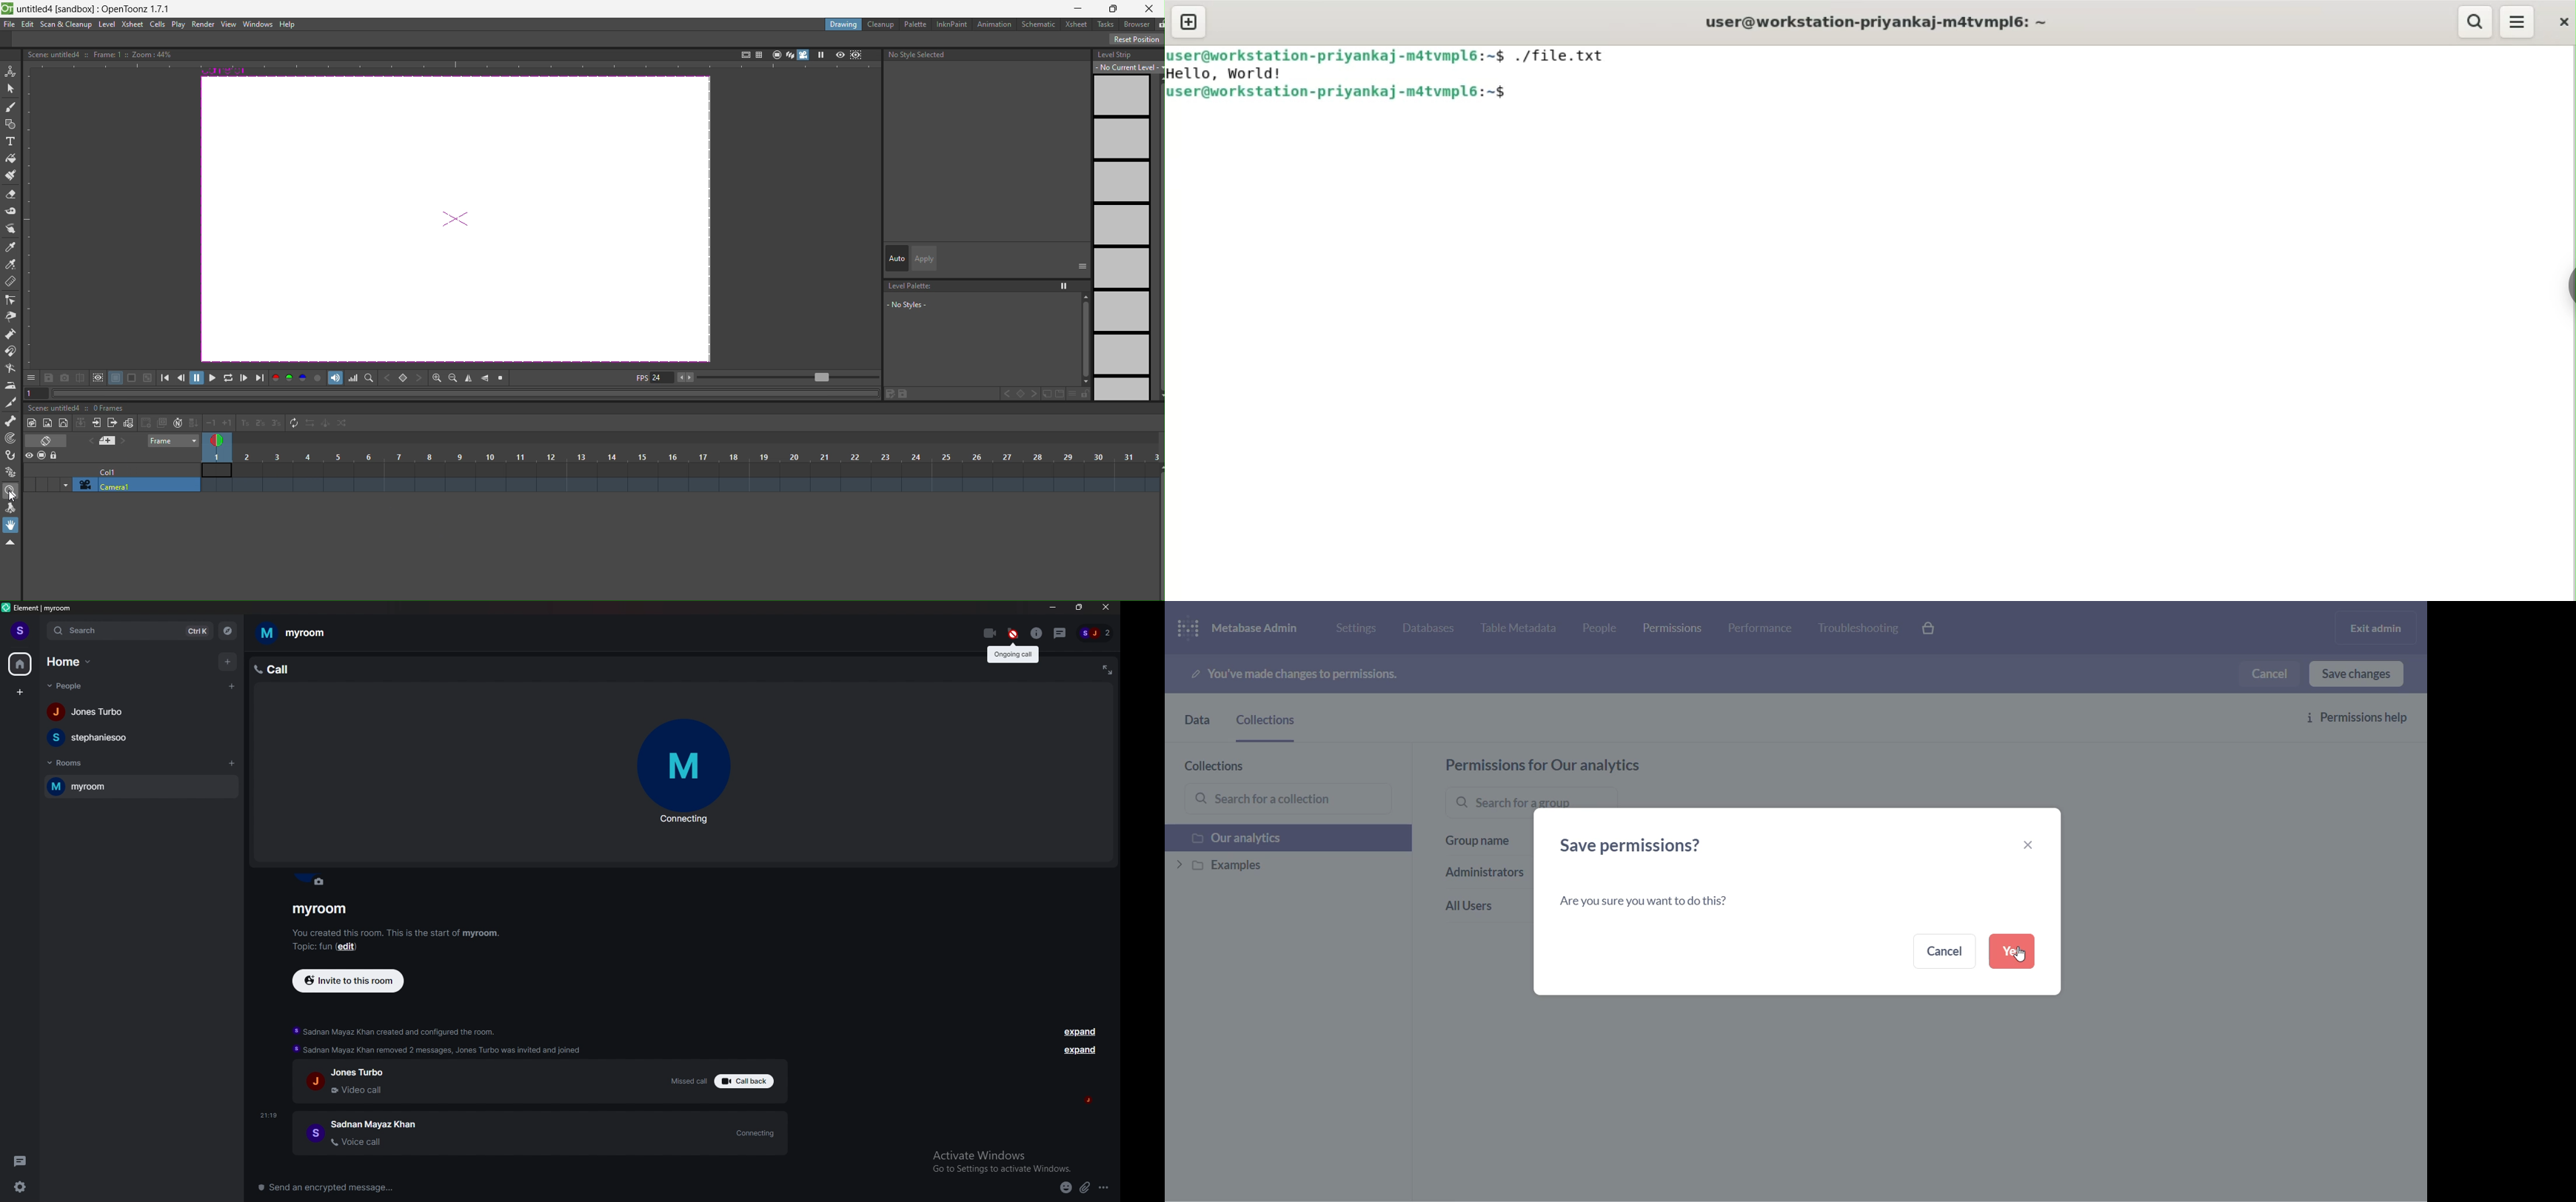 The image size is (2576, 1204). Describe the element at coordinates (107, 24) in the screenshot. I see `level` at that location.